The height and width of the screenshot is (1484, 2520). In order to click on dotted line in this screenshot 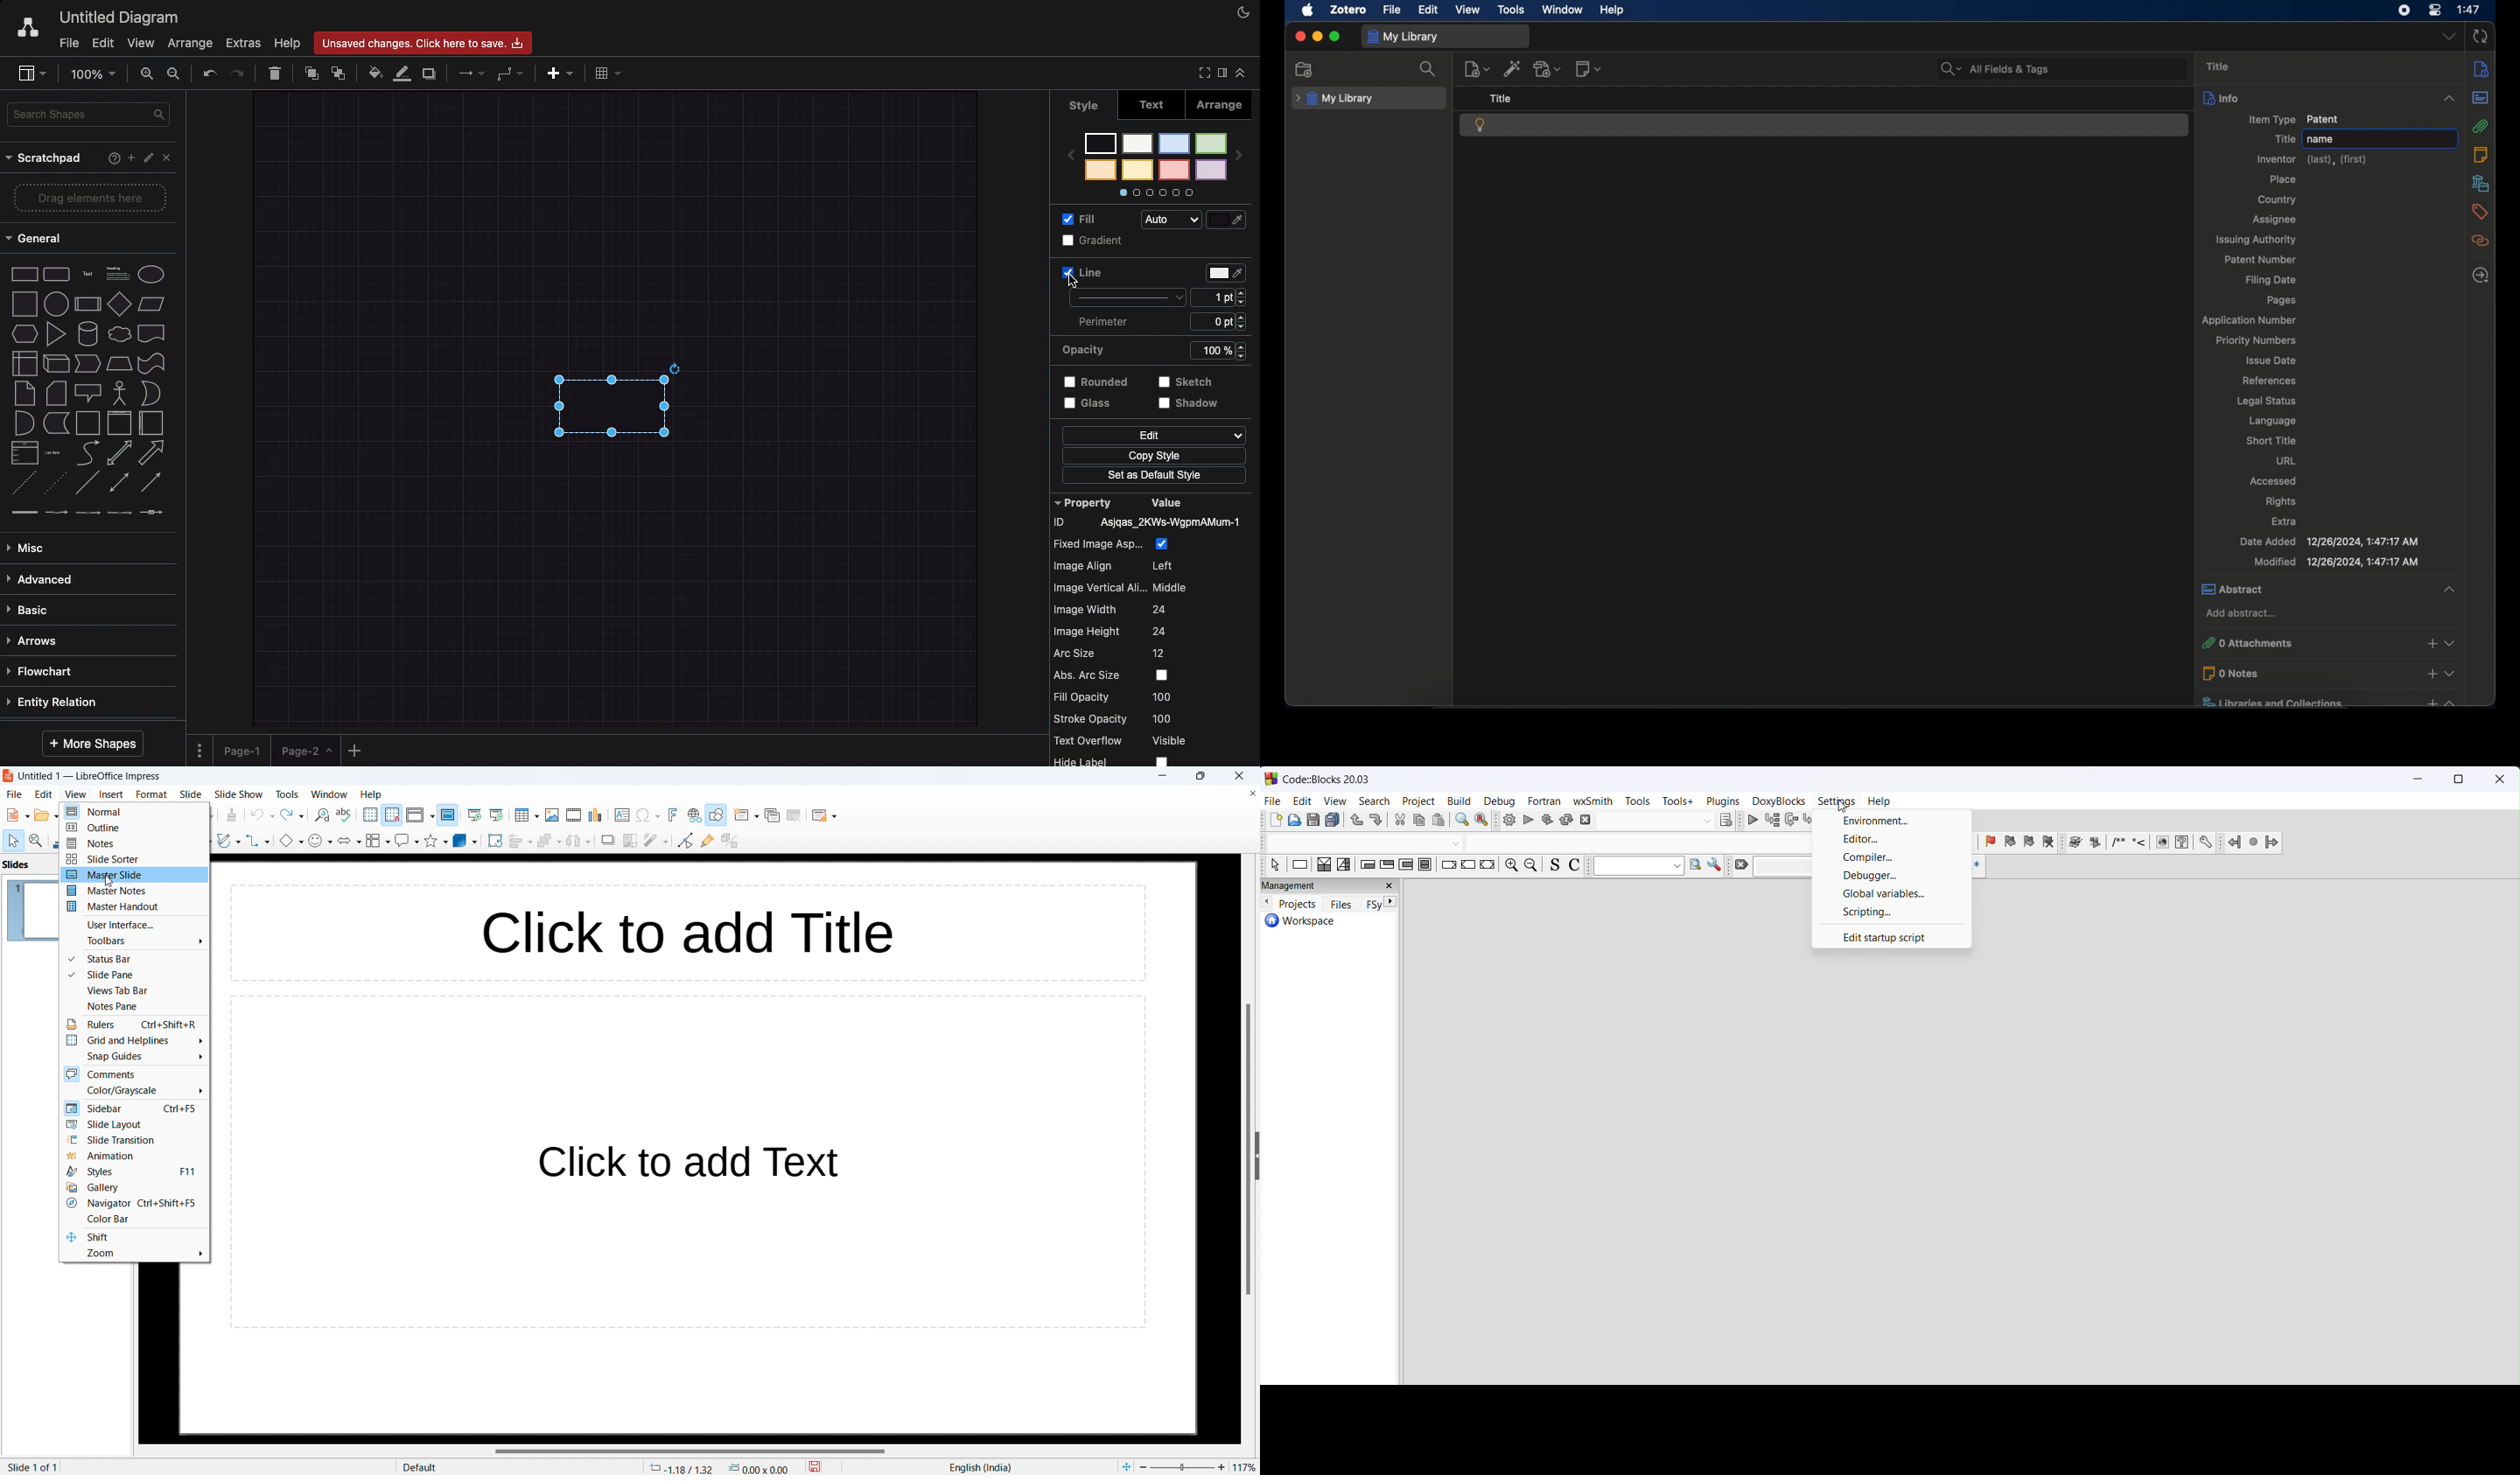, I will do `click(58, 485)`.